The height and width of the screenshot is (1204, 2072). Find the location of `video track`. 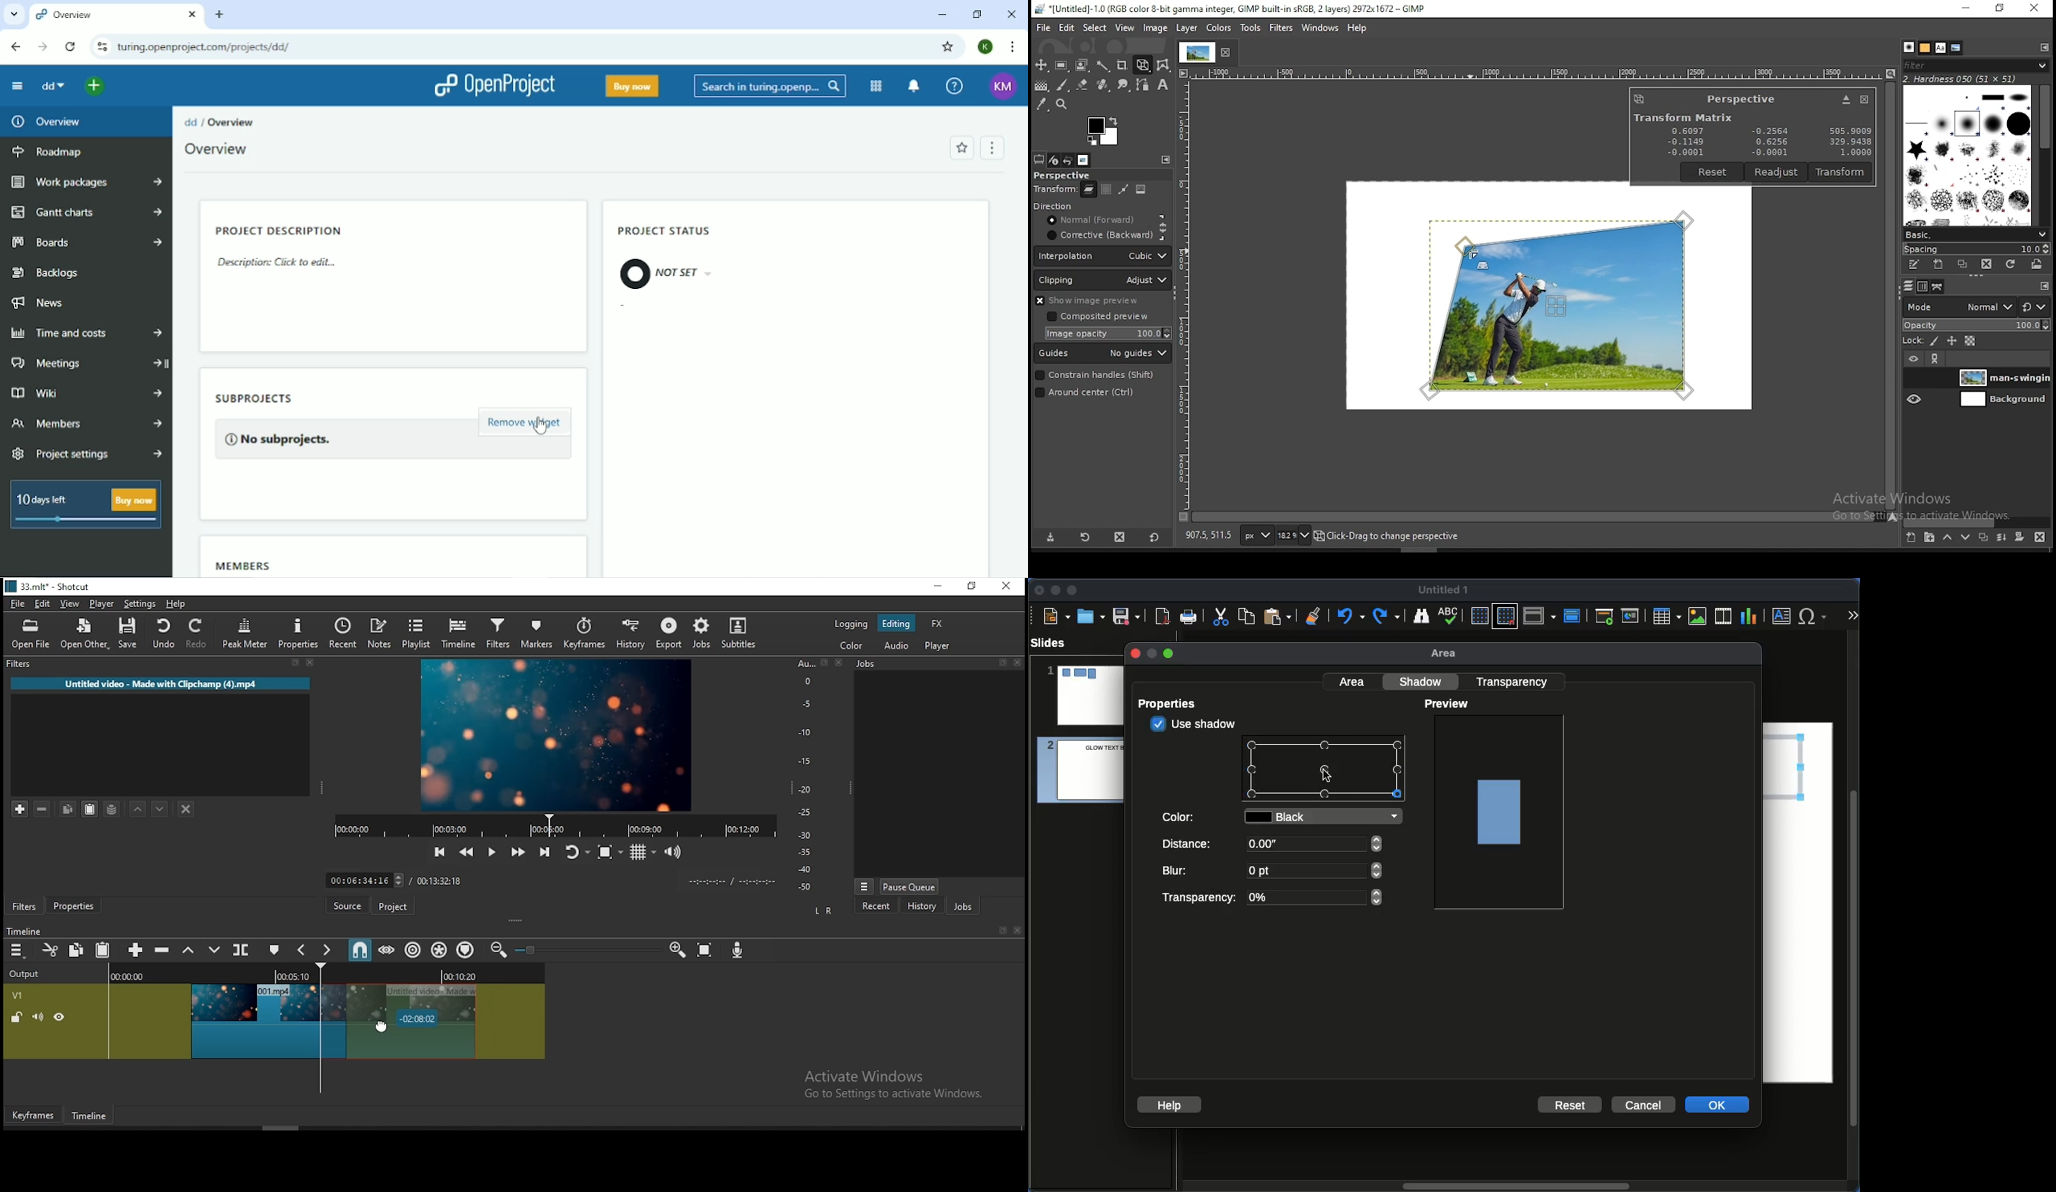

video track is located at coordinates (275, 1012).